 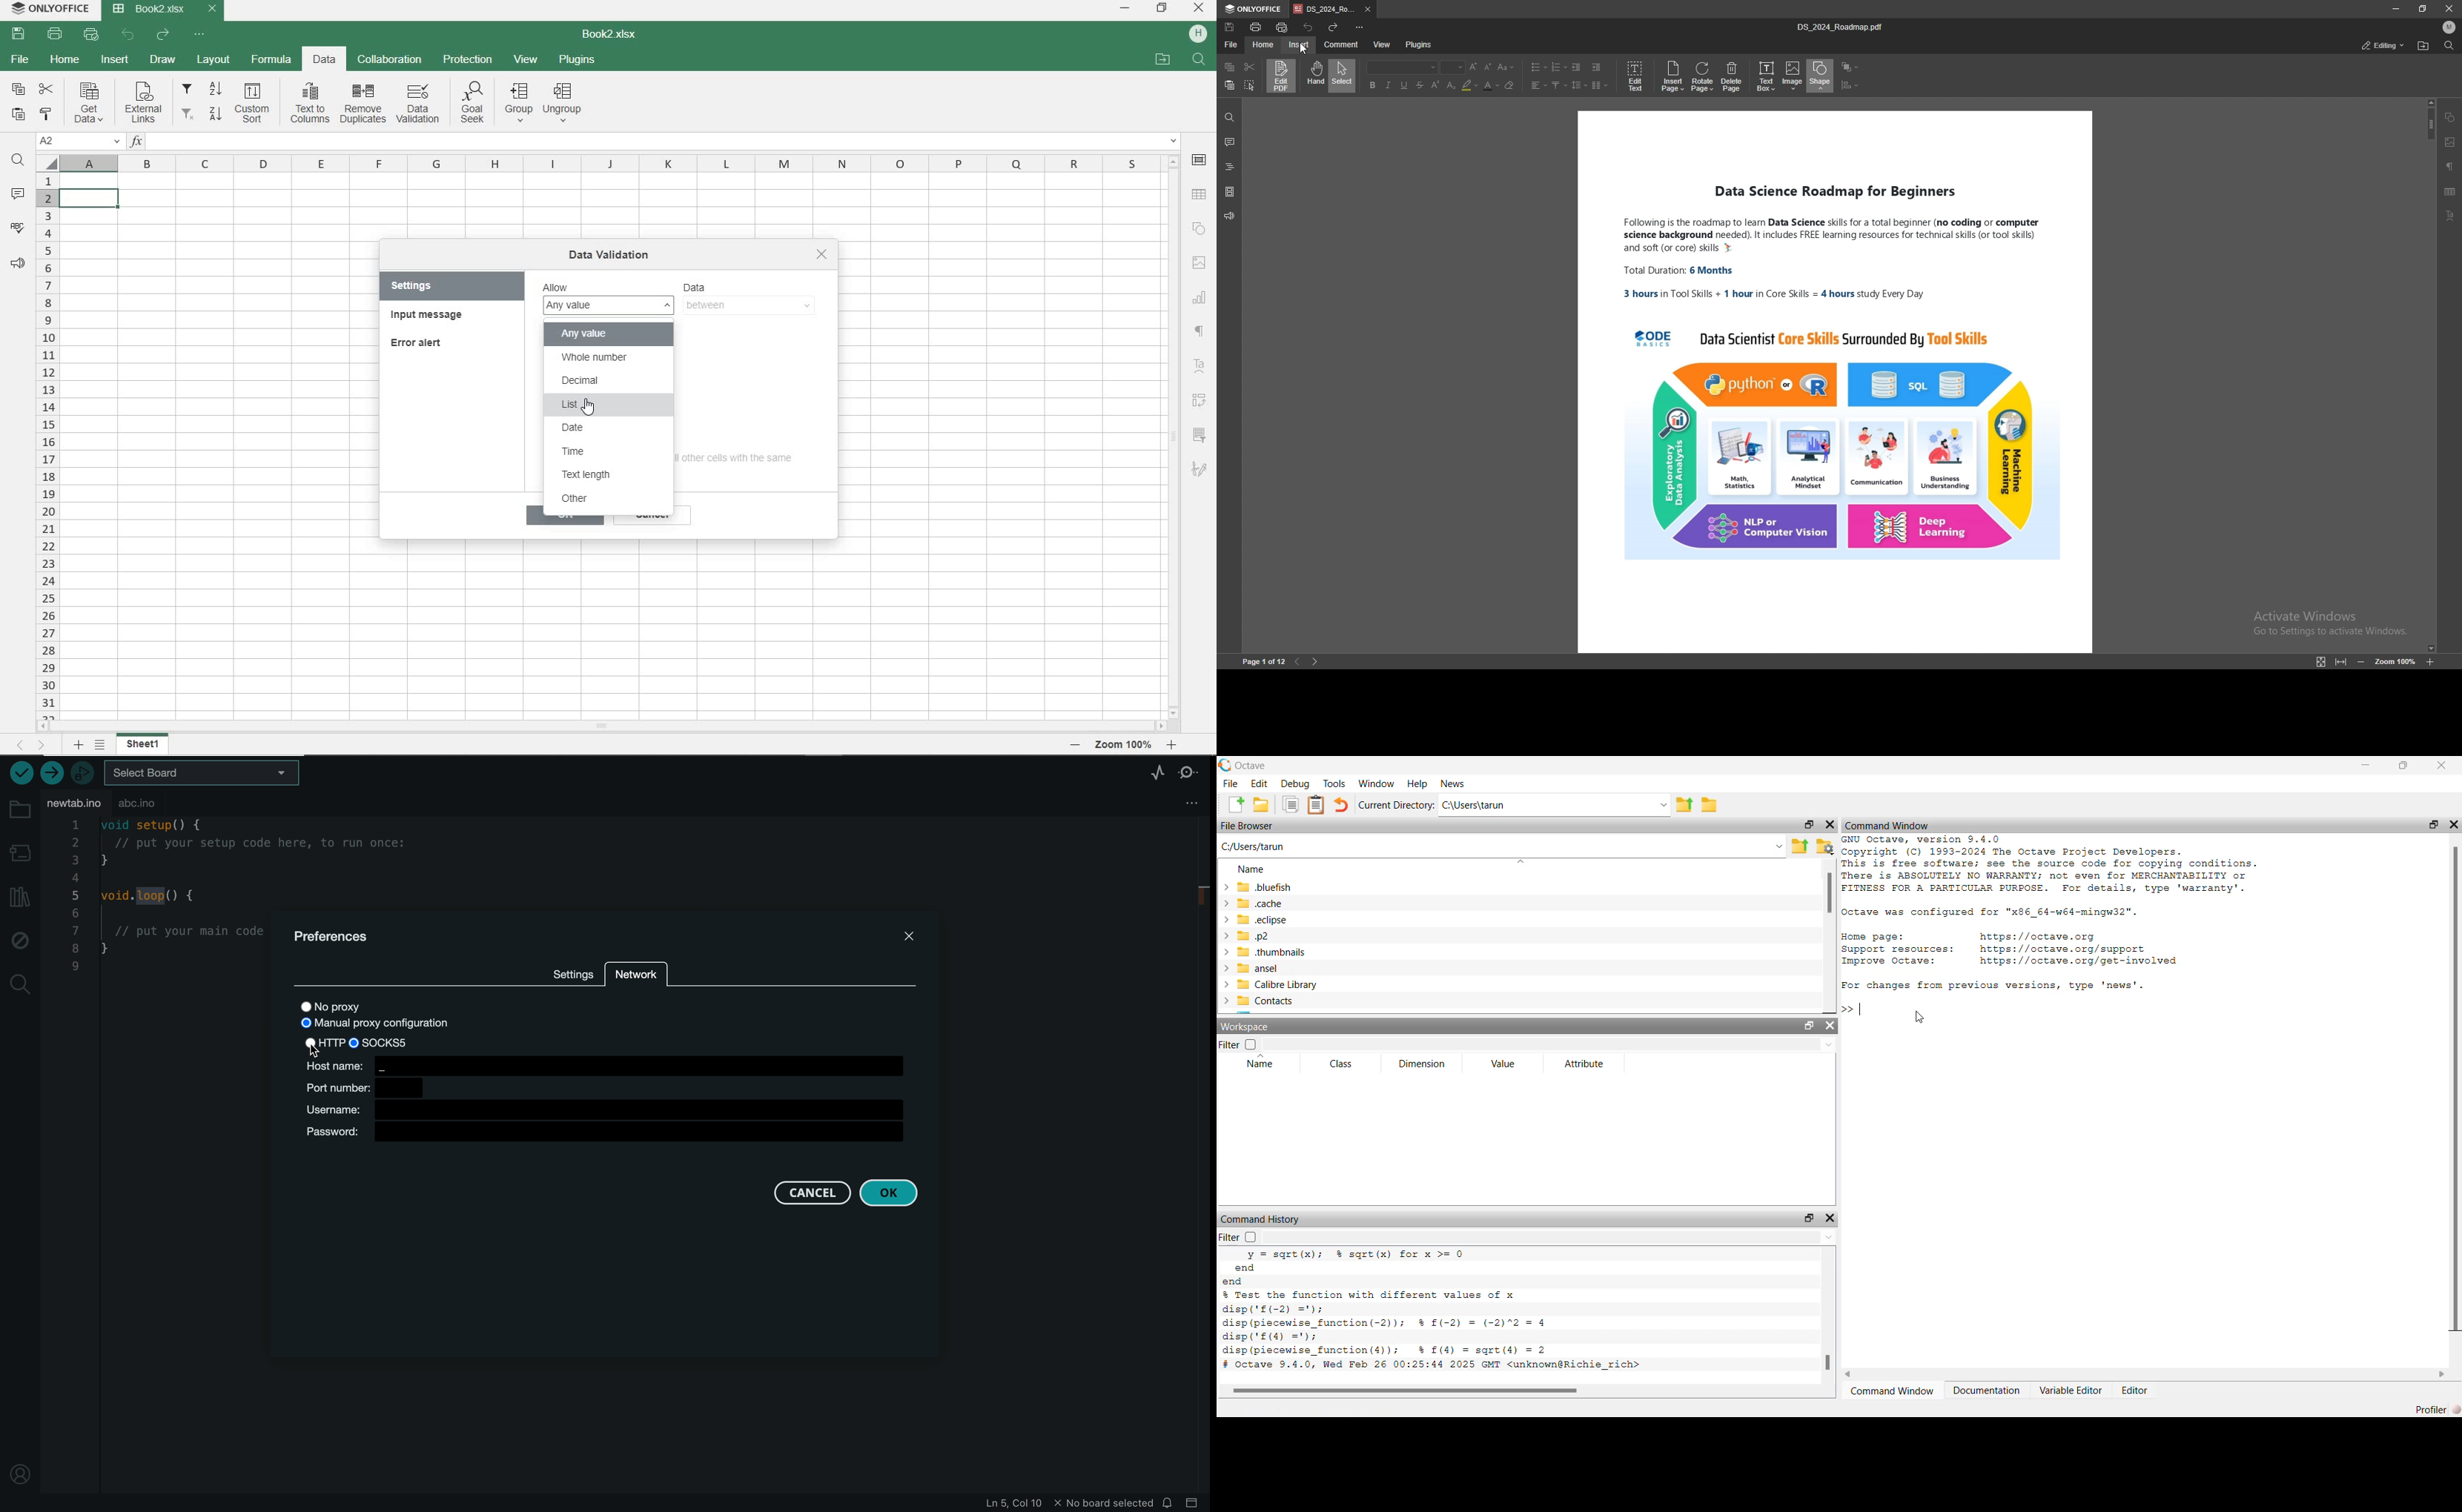 I want to click on Filter, so click(x=1251, y=1237).